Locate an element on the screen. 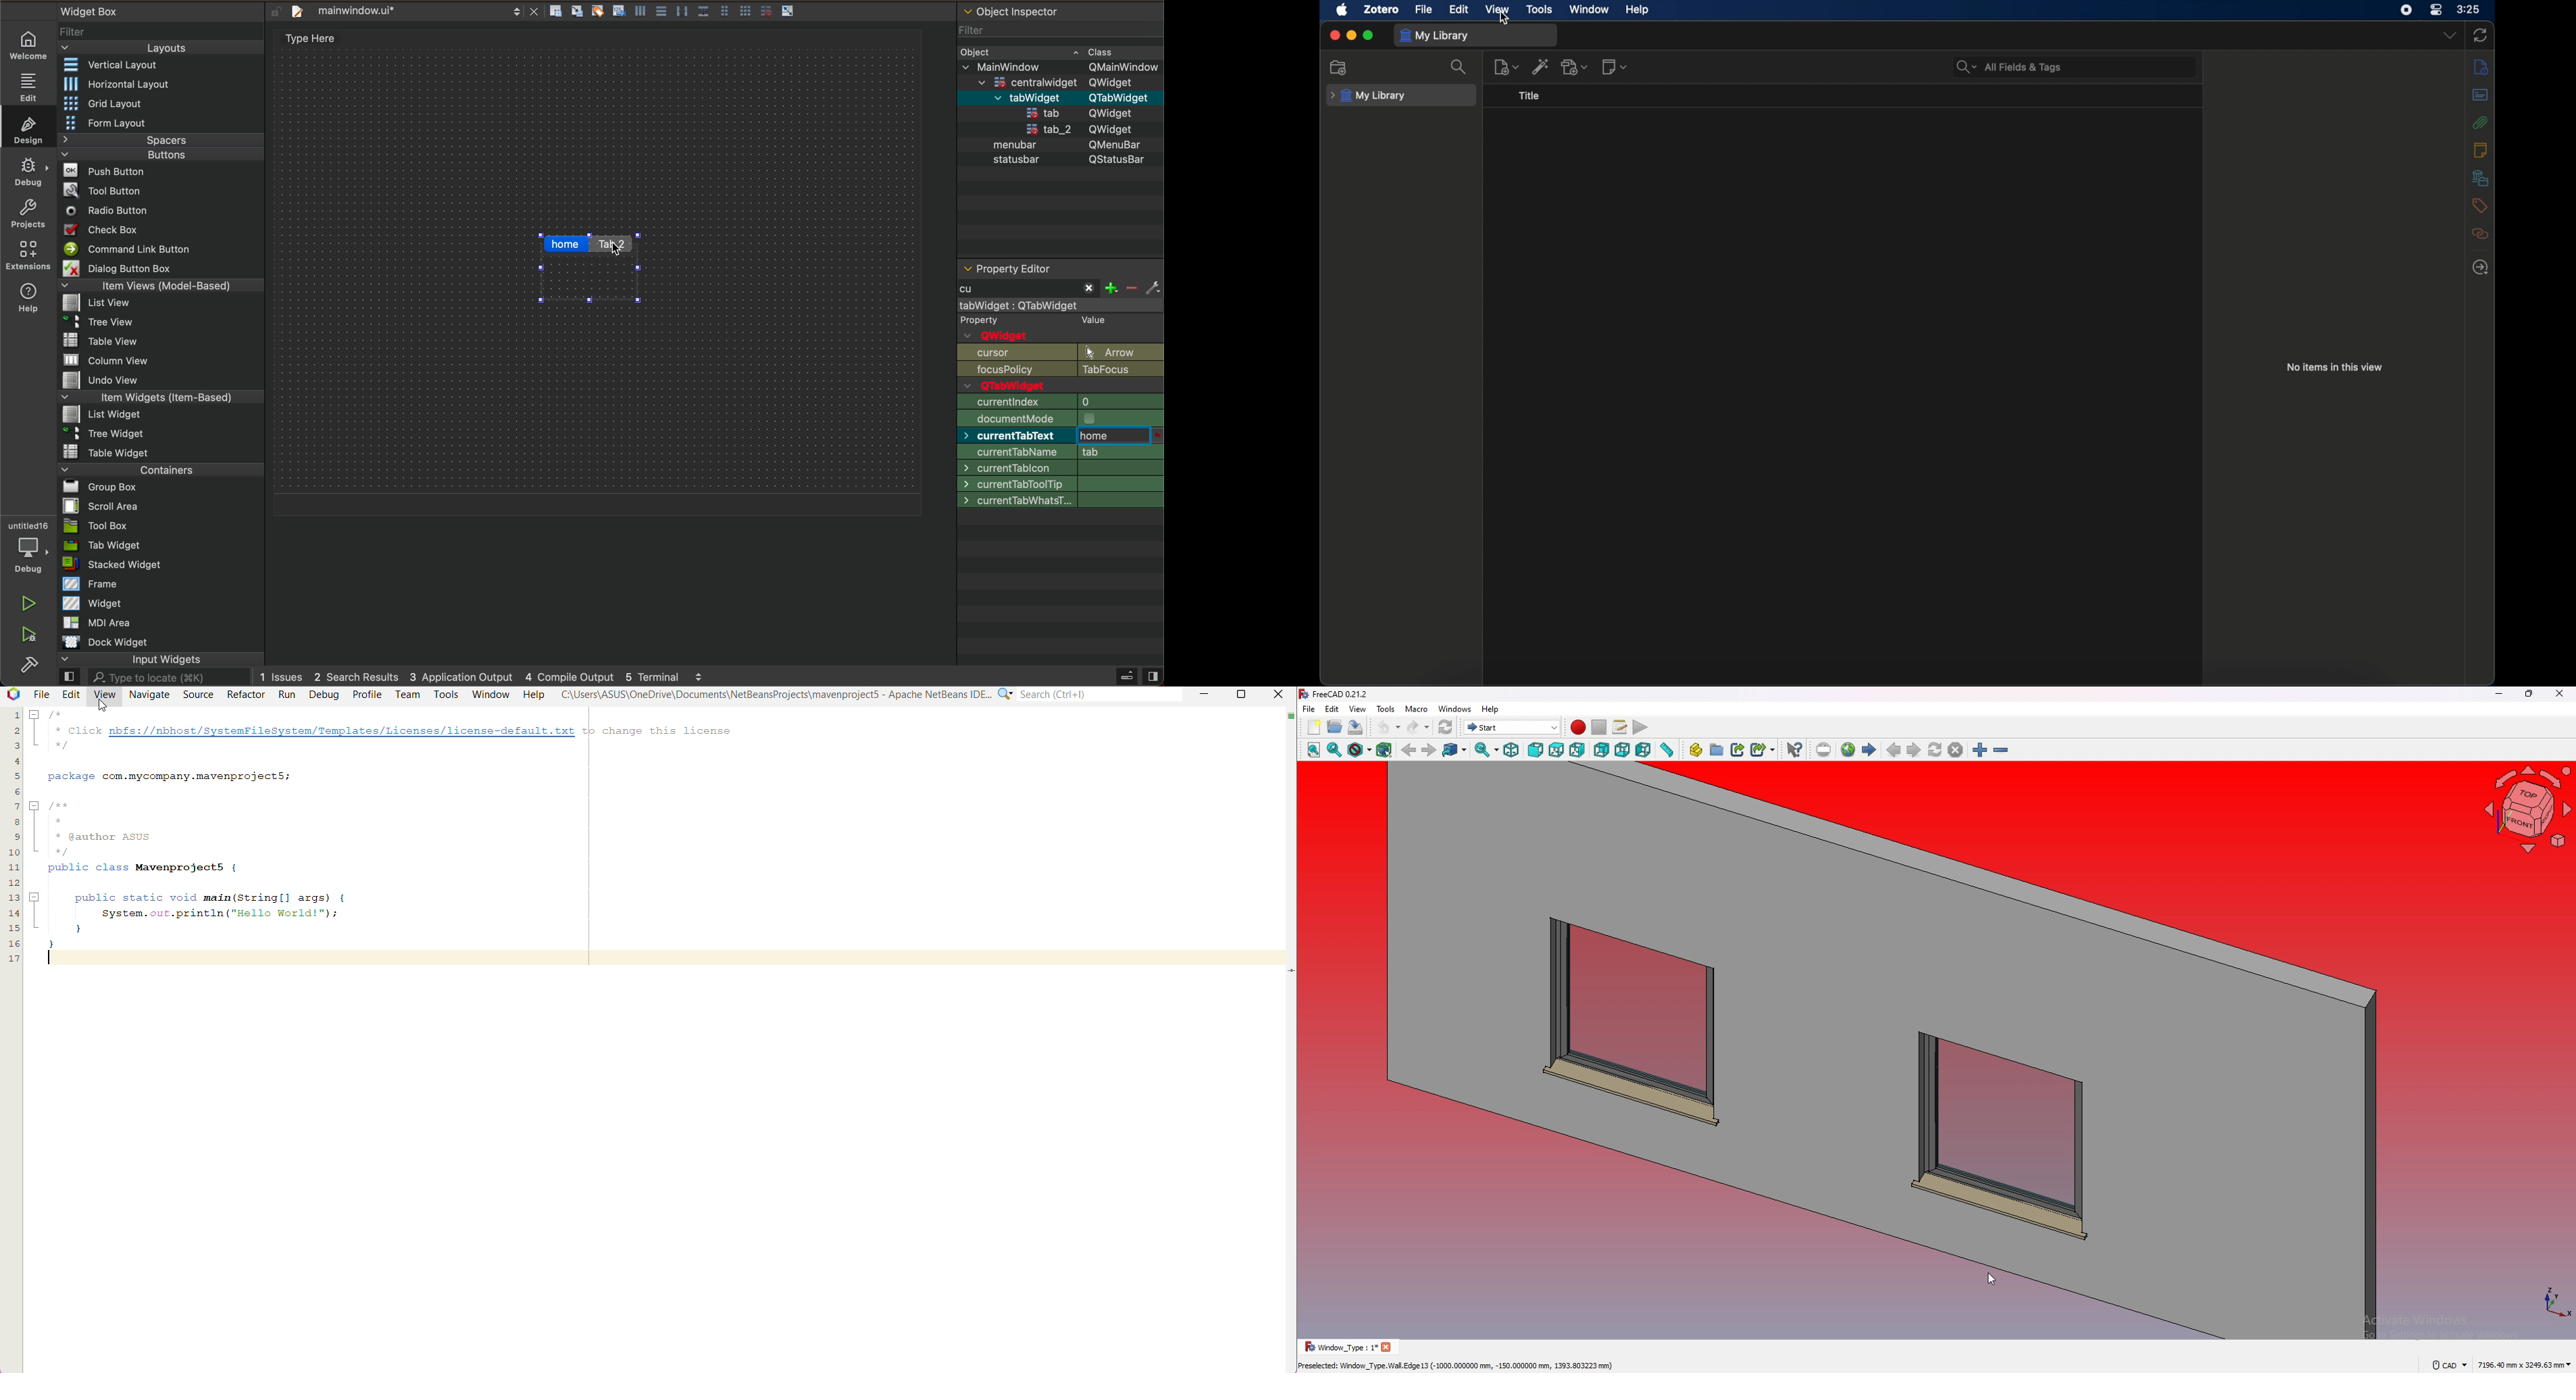  ~ 3 Tree Widget is located at coordinates (97, 433).